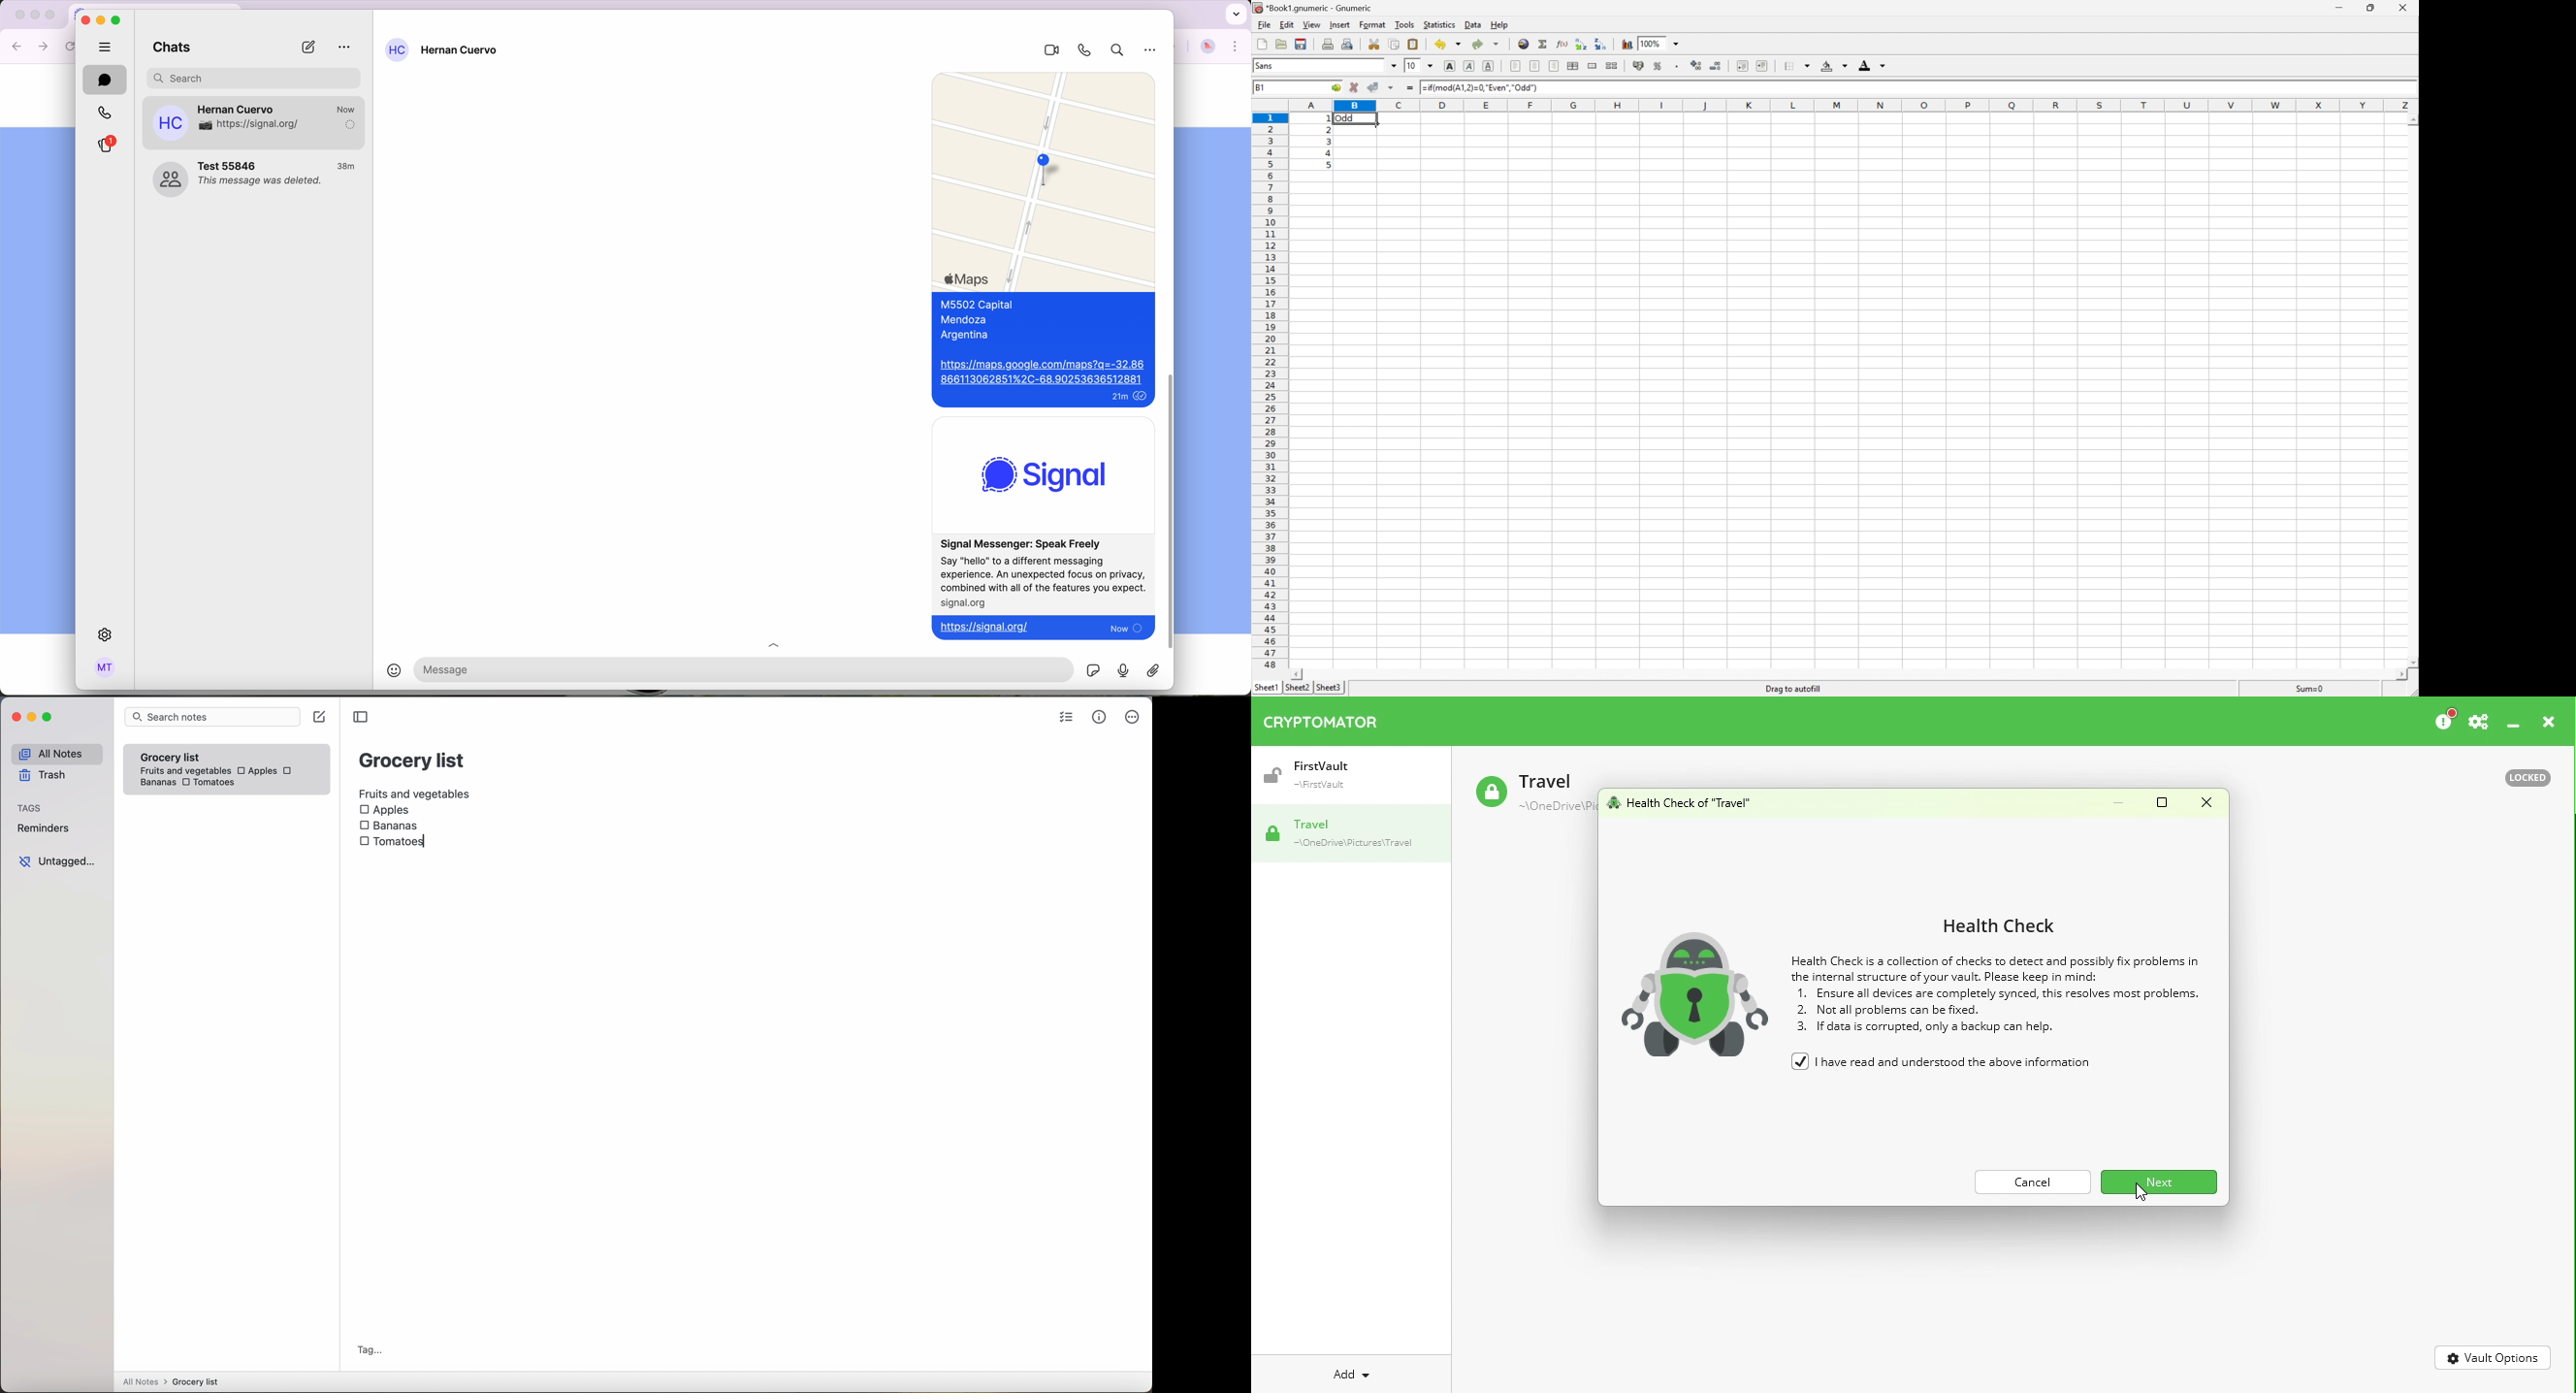  Describe the element at coordinates (204, 126) in the screenshot. I see `camera emoji` at that location.